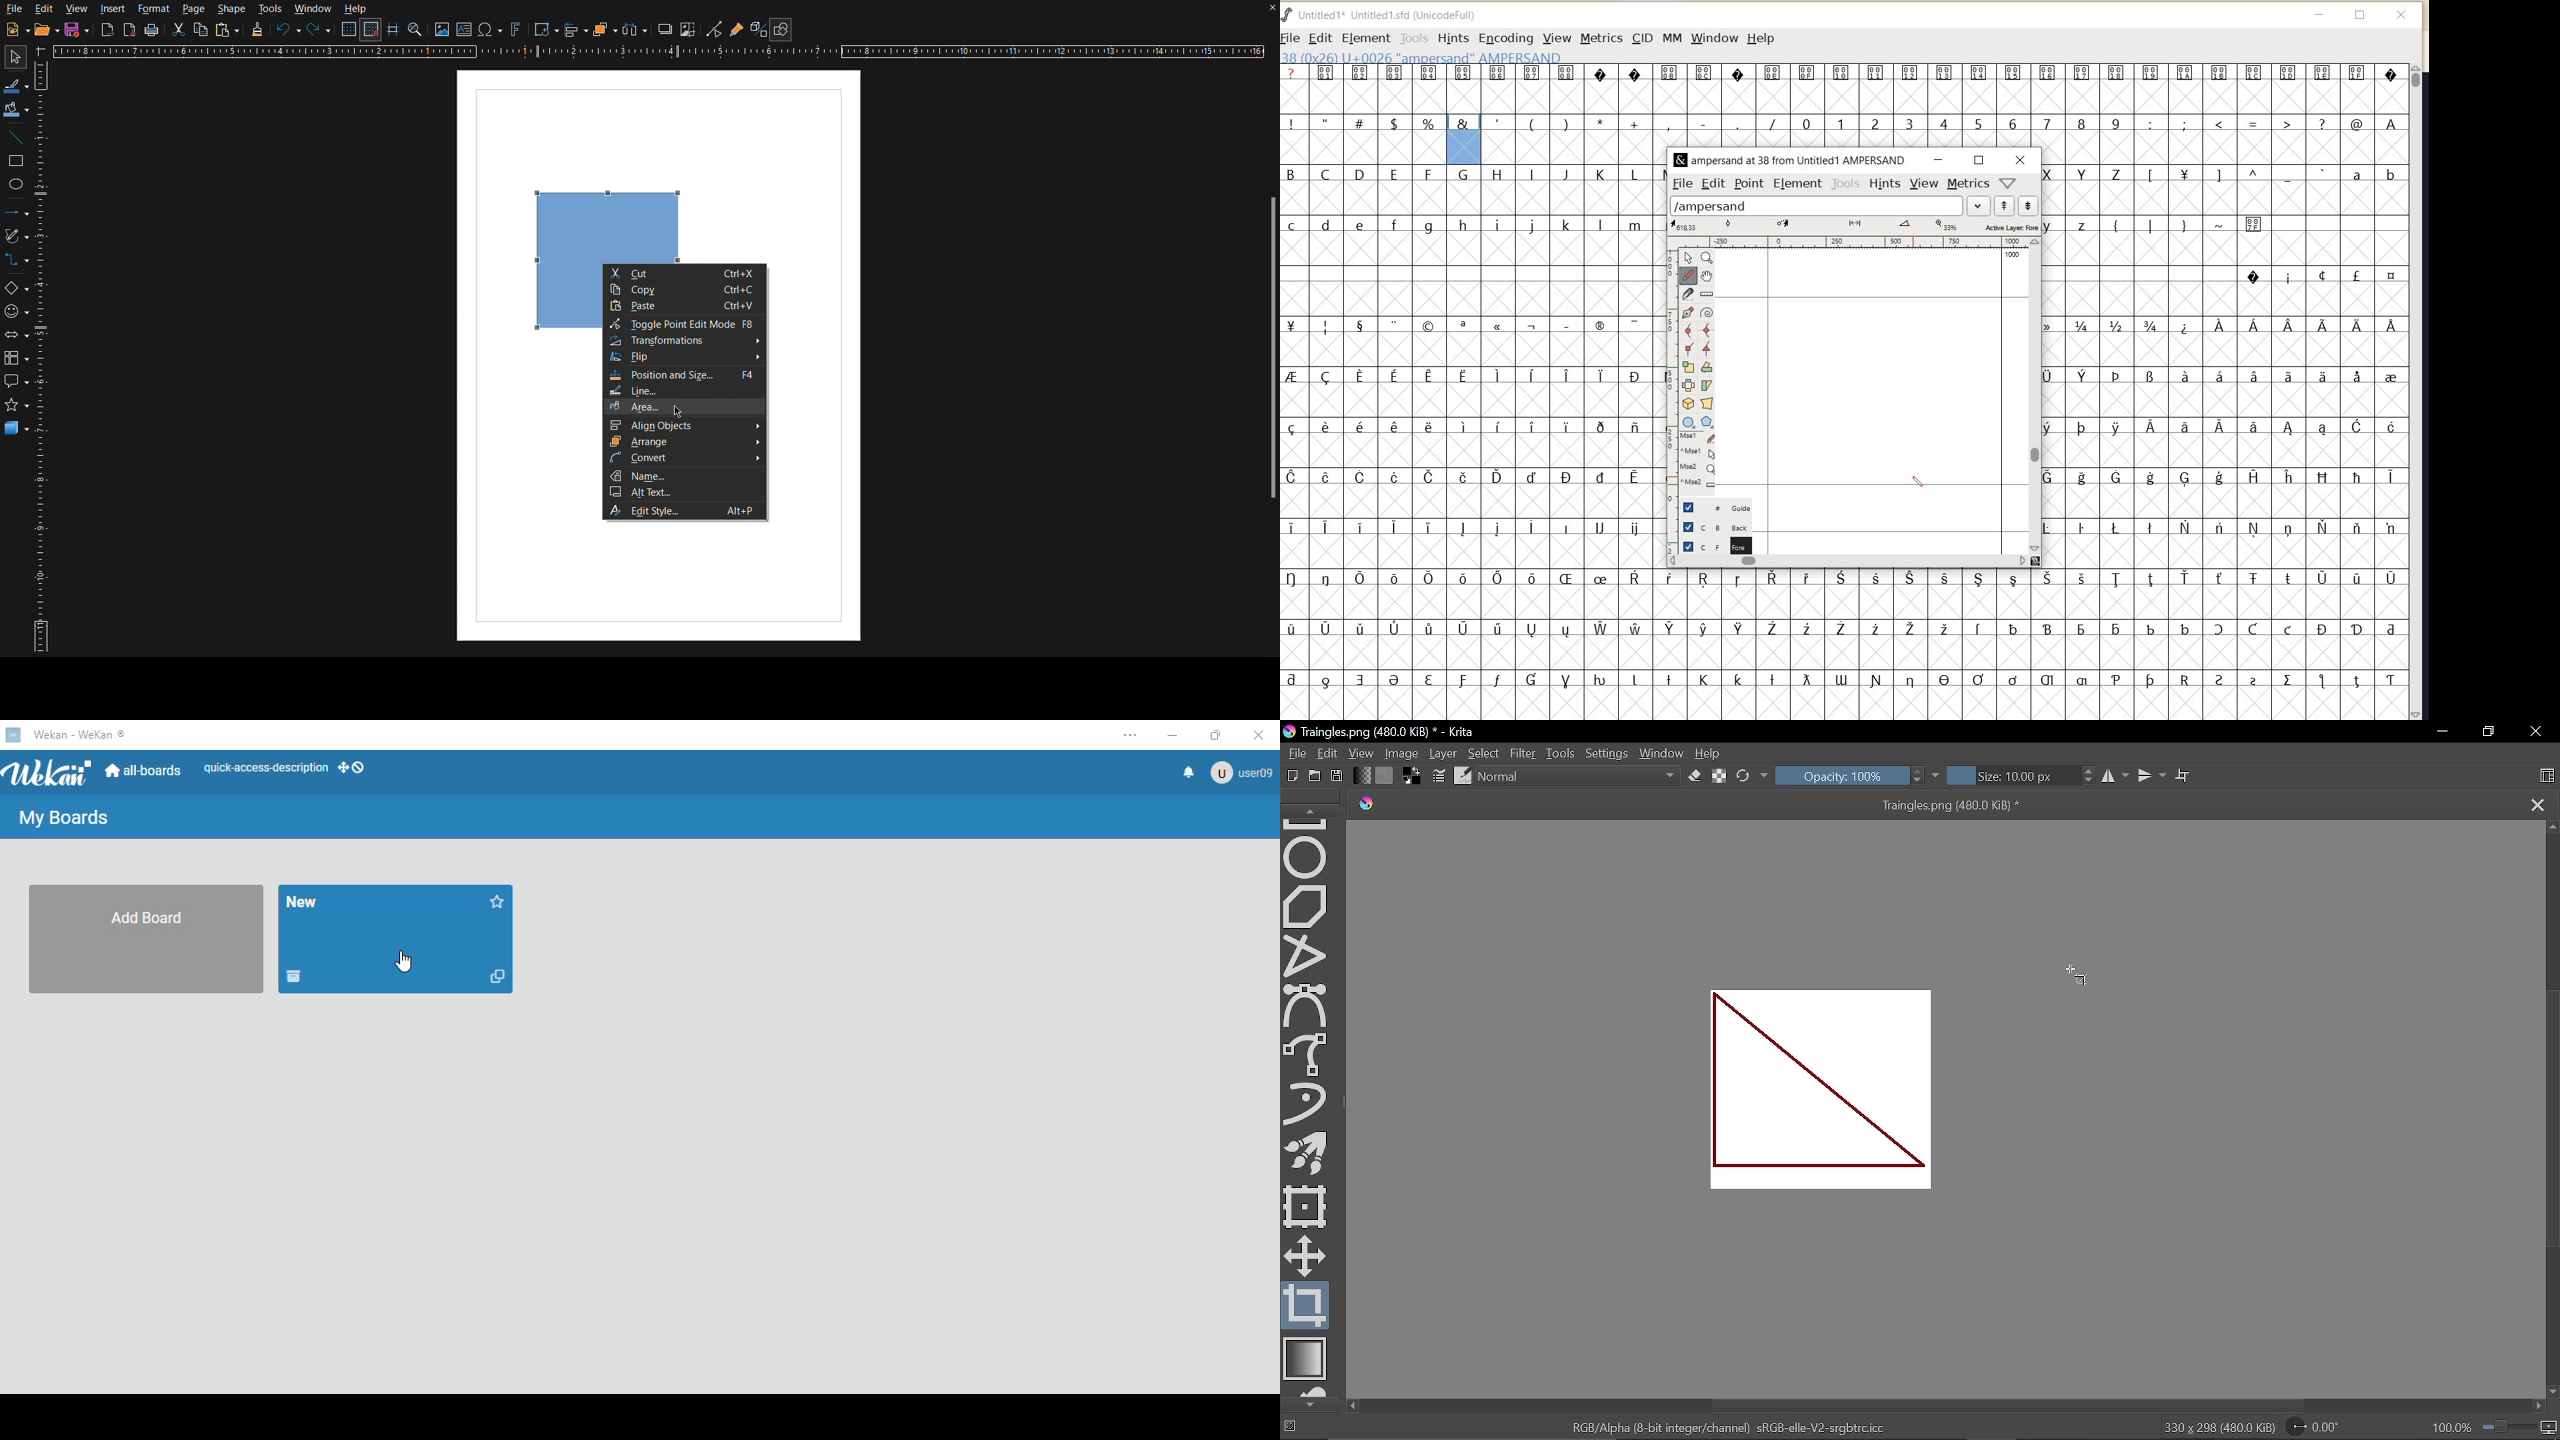 The image size is (2576, 1456). I want to click on user09, so click(1241, 773).